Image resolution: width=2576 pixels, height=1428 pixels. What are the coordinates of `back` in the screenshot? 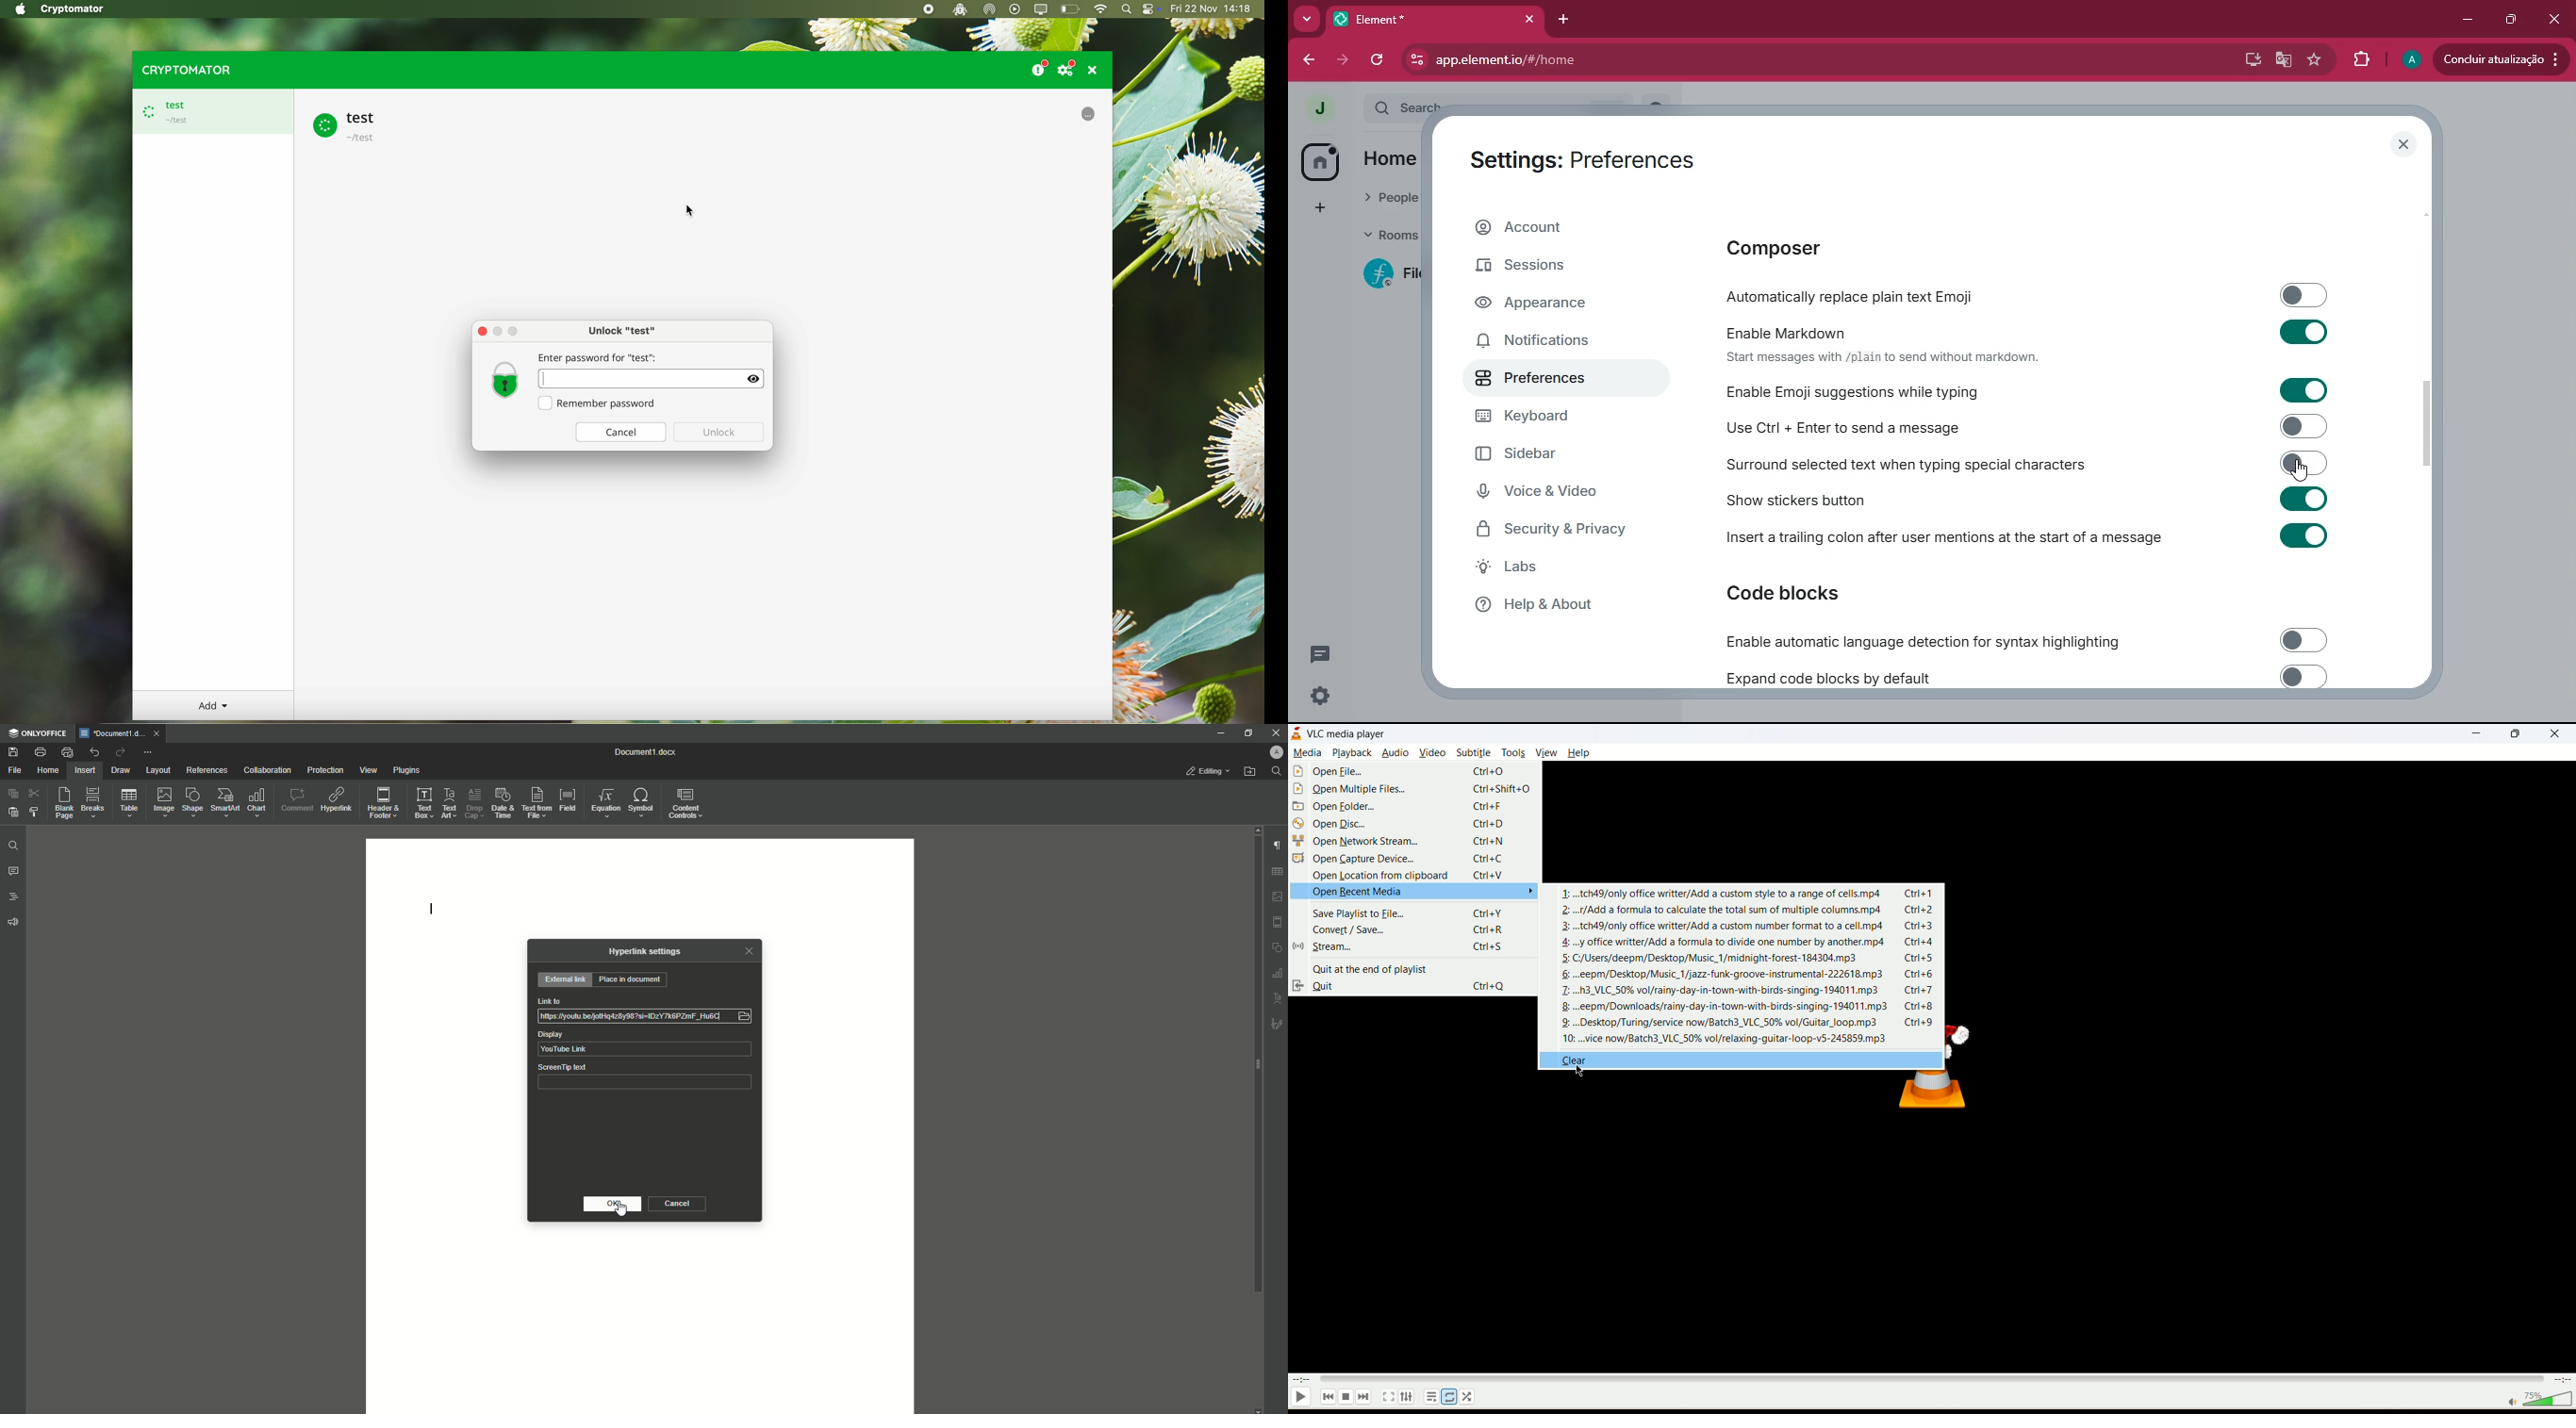 It's located at (1310, 58).